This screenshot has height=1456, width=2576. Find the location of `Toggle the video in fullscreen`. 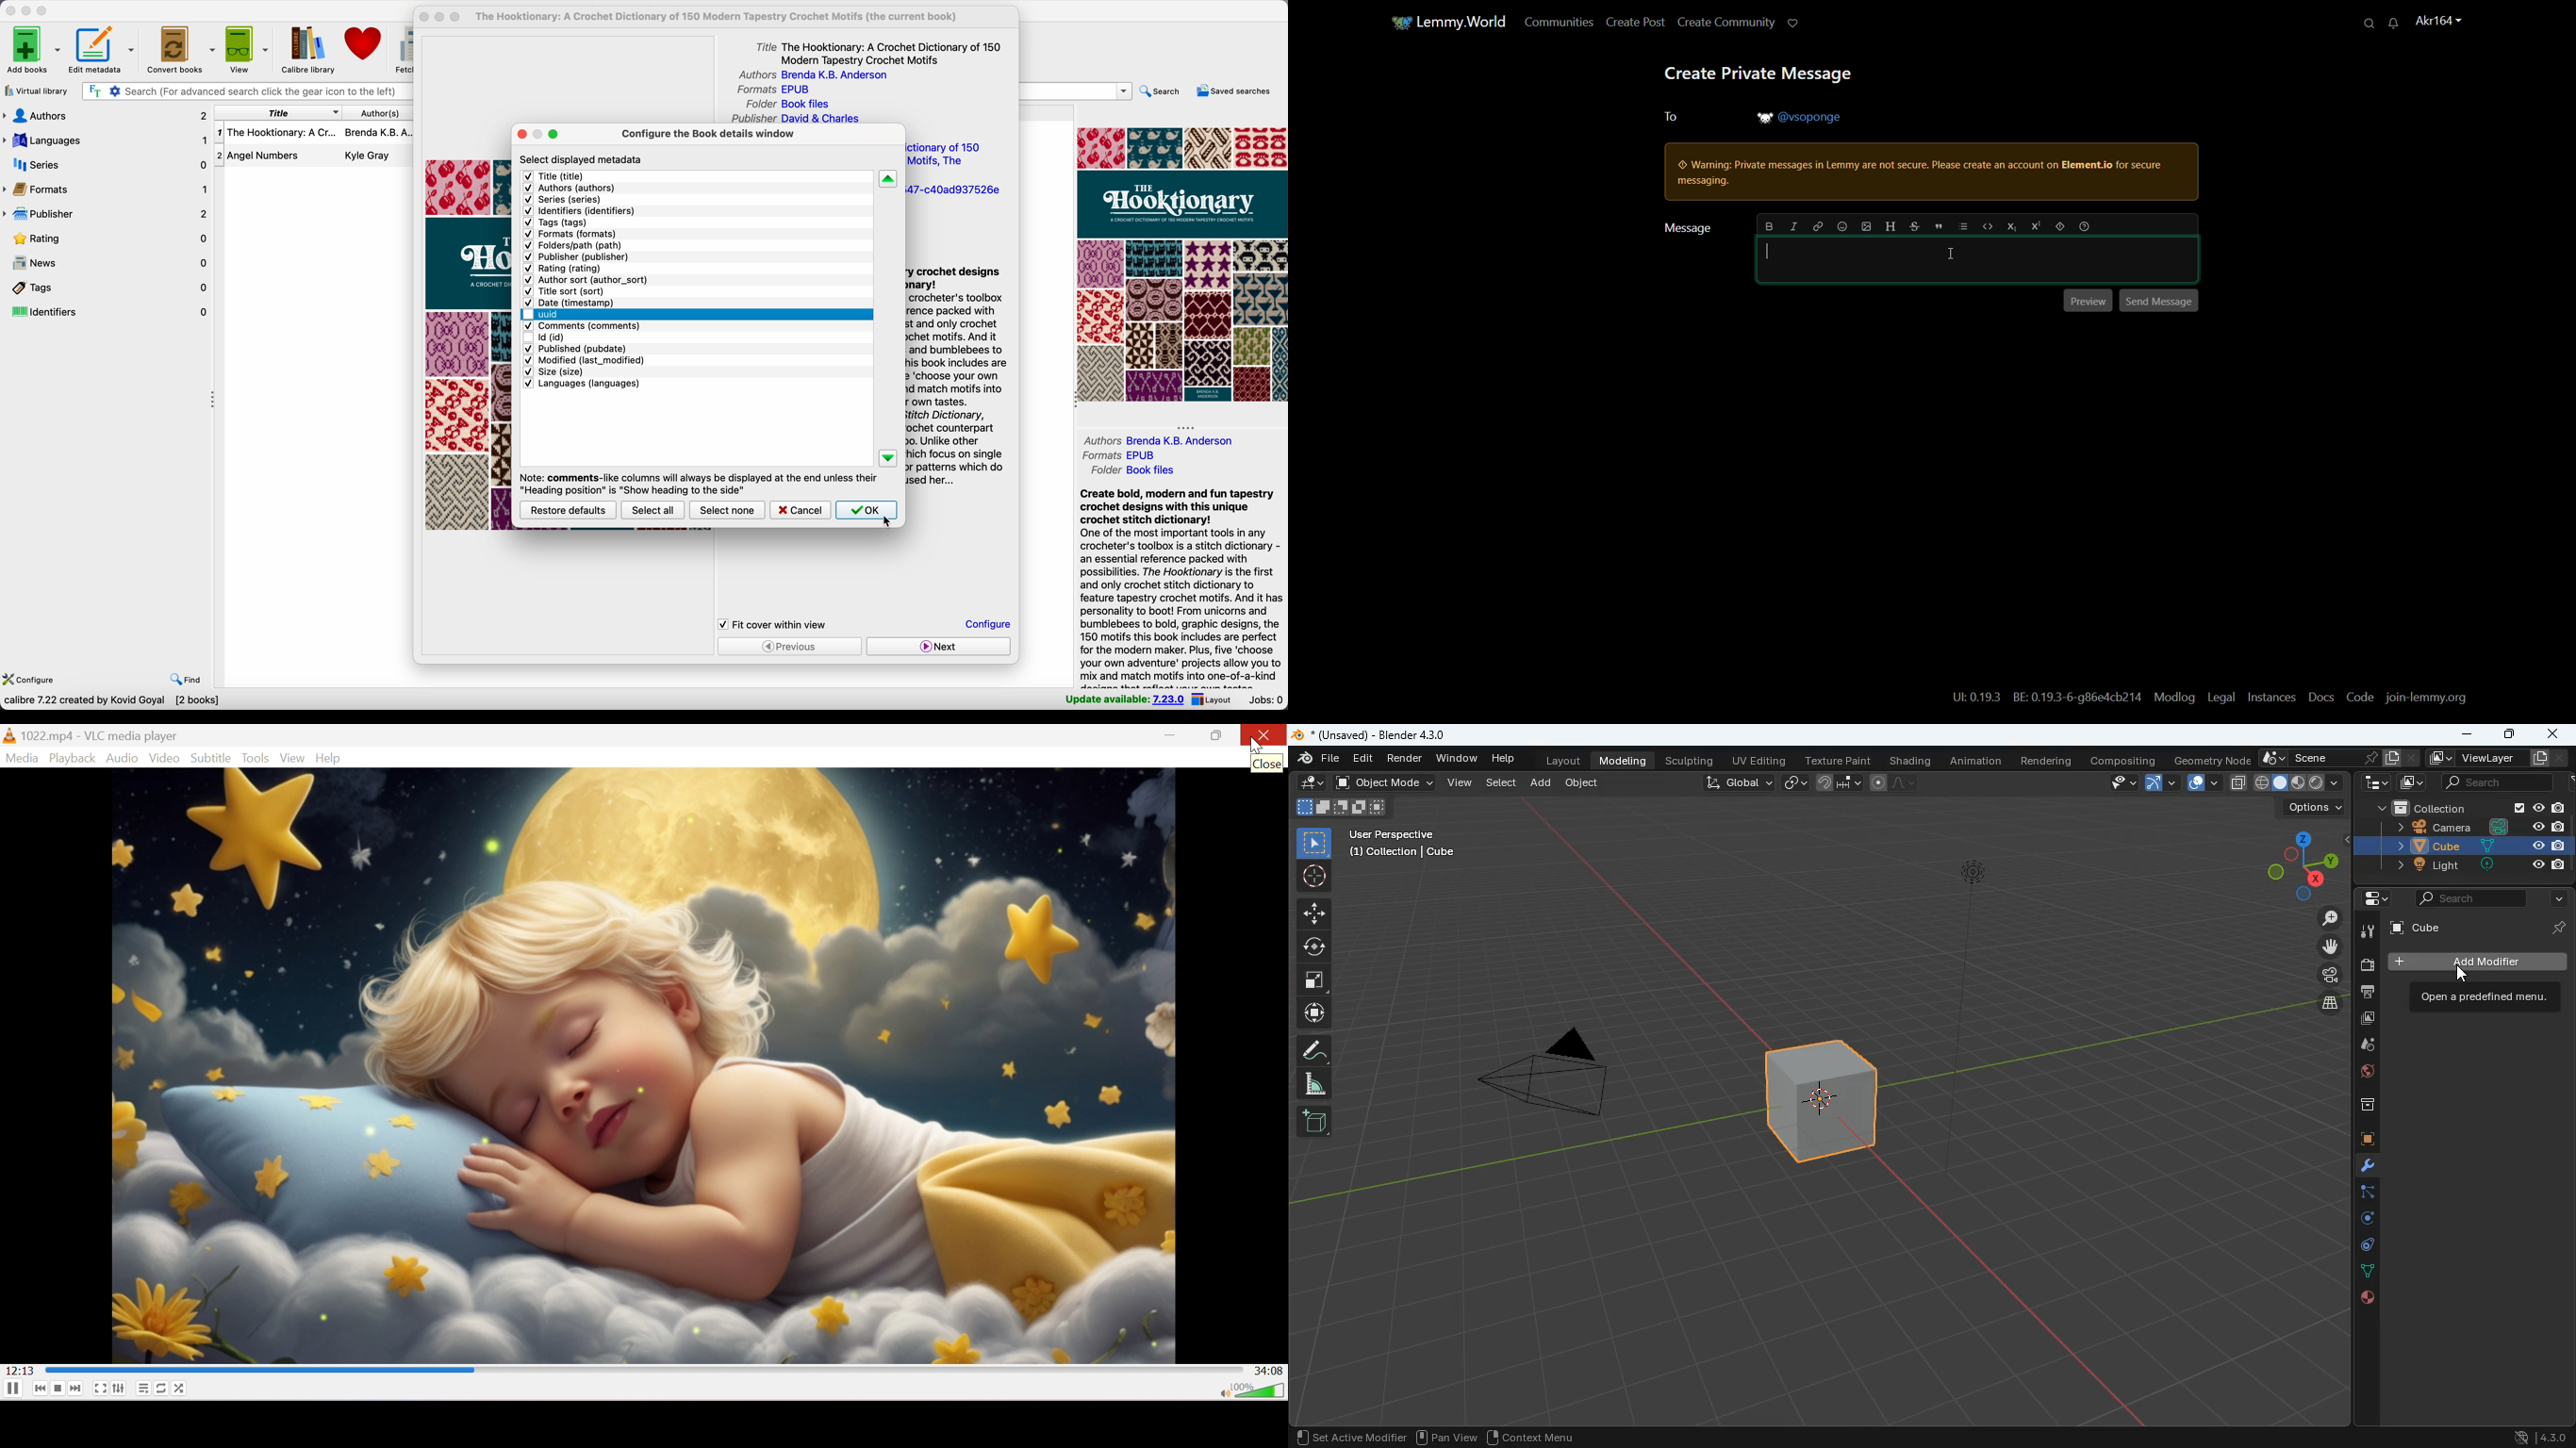

Toggle the video in fullscreen is located at coordinates (99, 1389).